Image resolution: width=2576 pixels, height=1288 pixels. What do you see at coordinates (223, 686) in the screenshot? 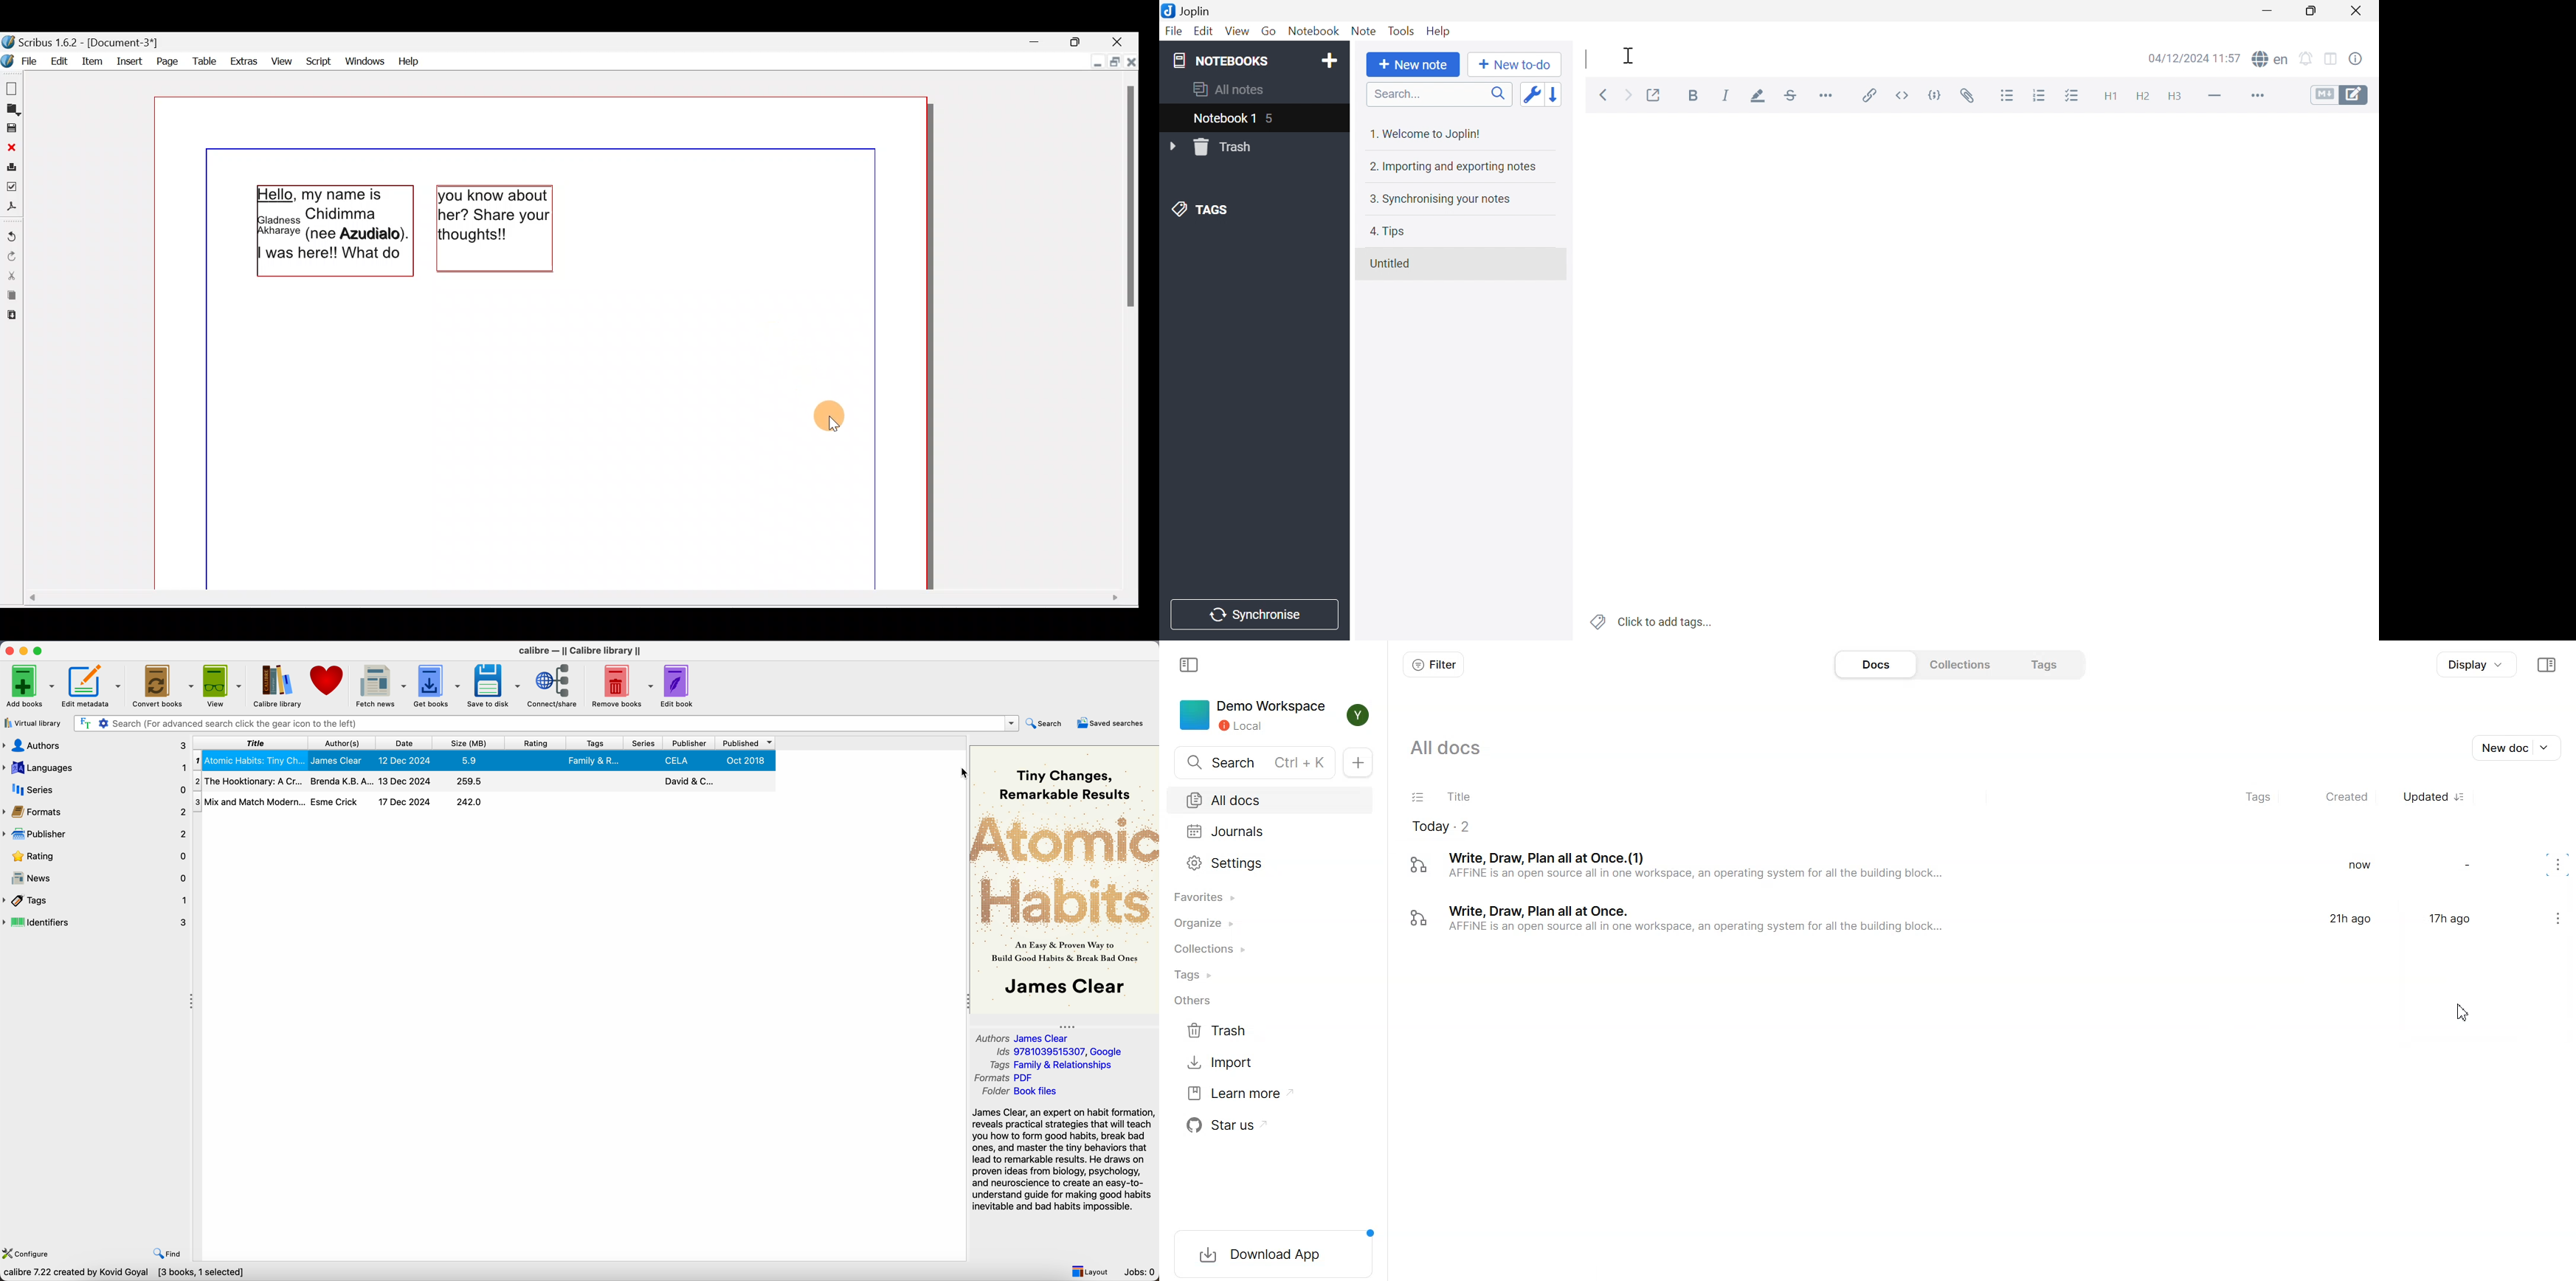
I see `view` at bounding box center [223, 686].